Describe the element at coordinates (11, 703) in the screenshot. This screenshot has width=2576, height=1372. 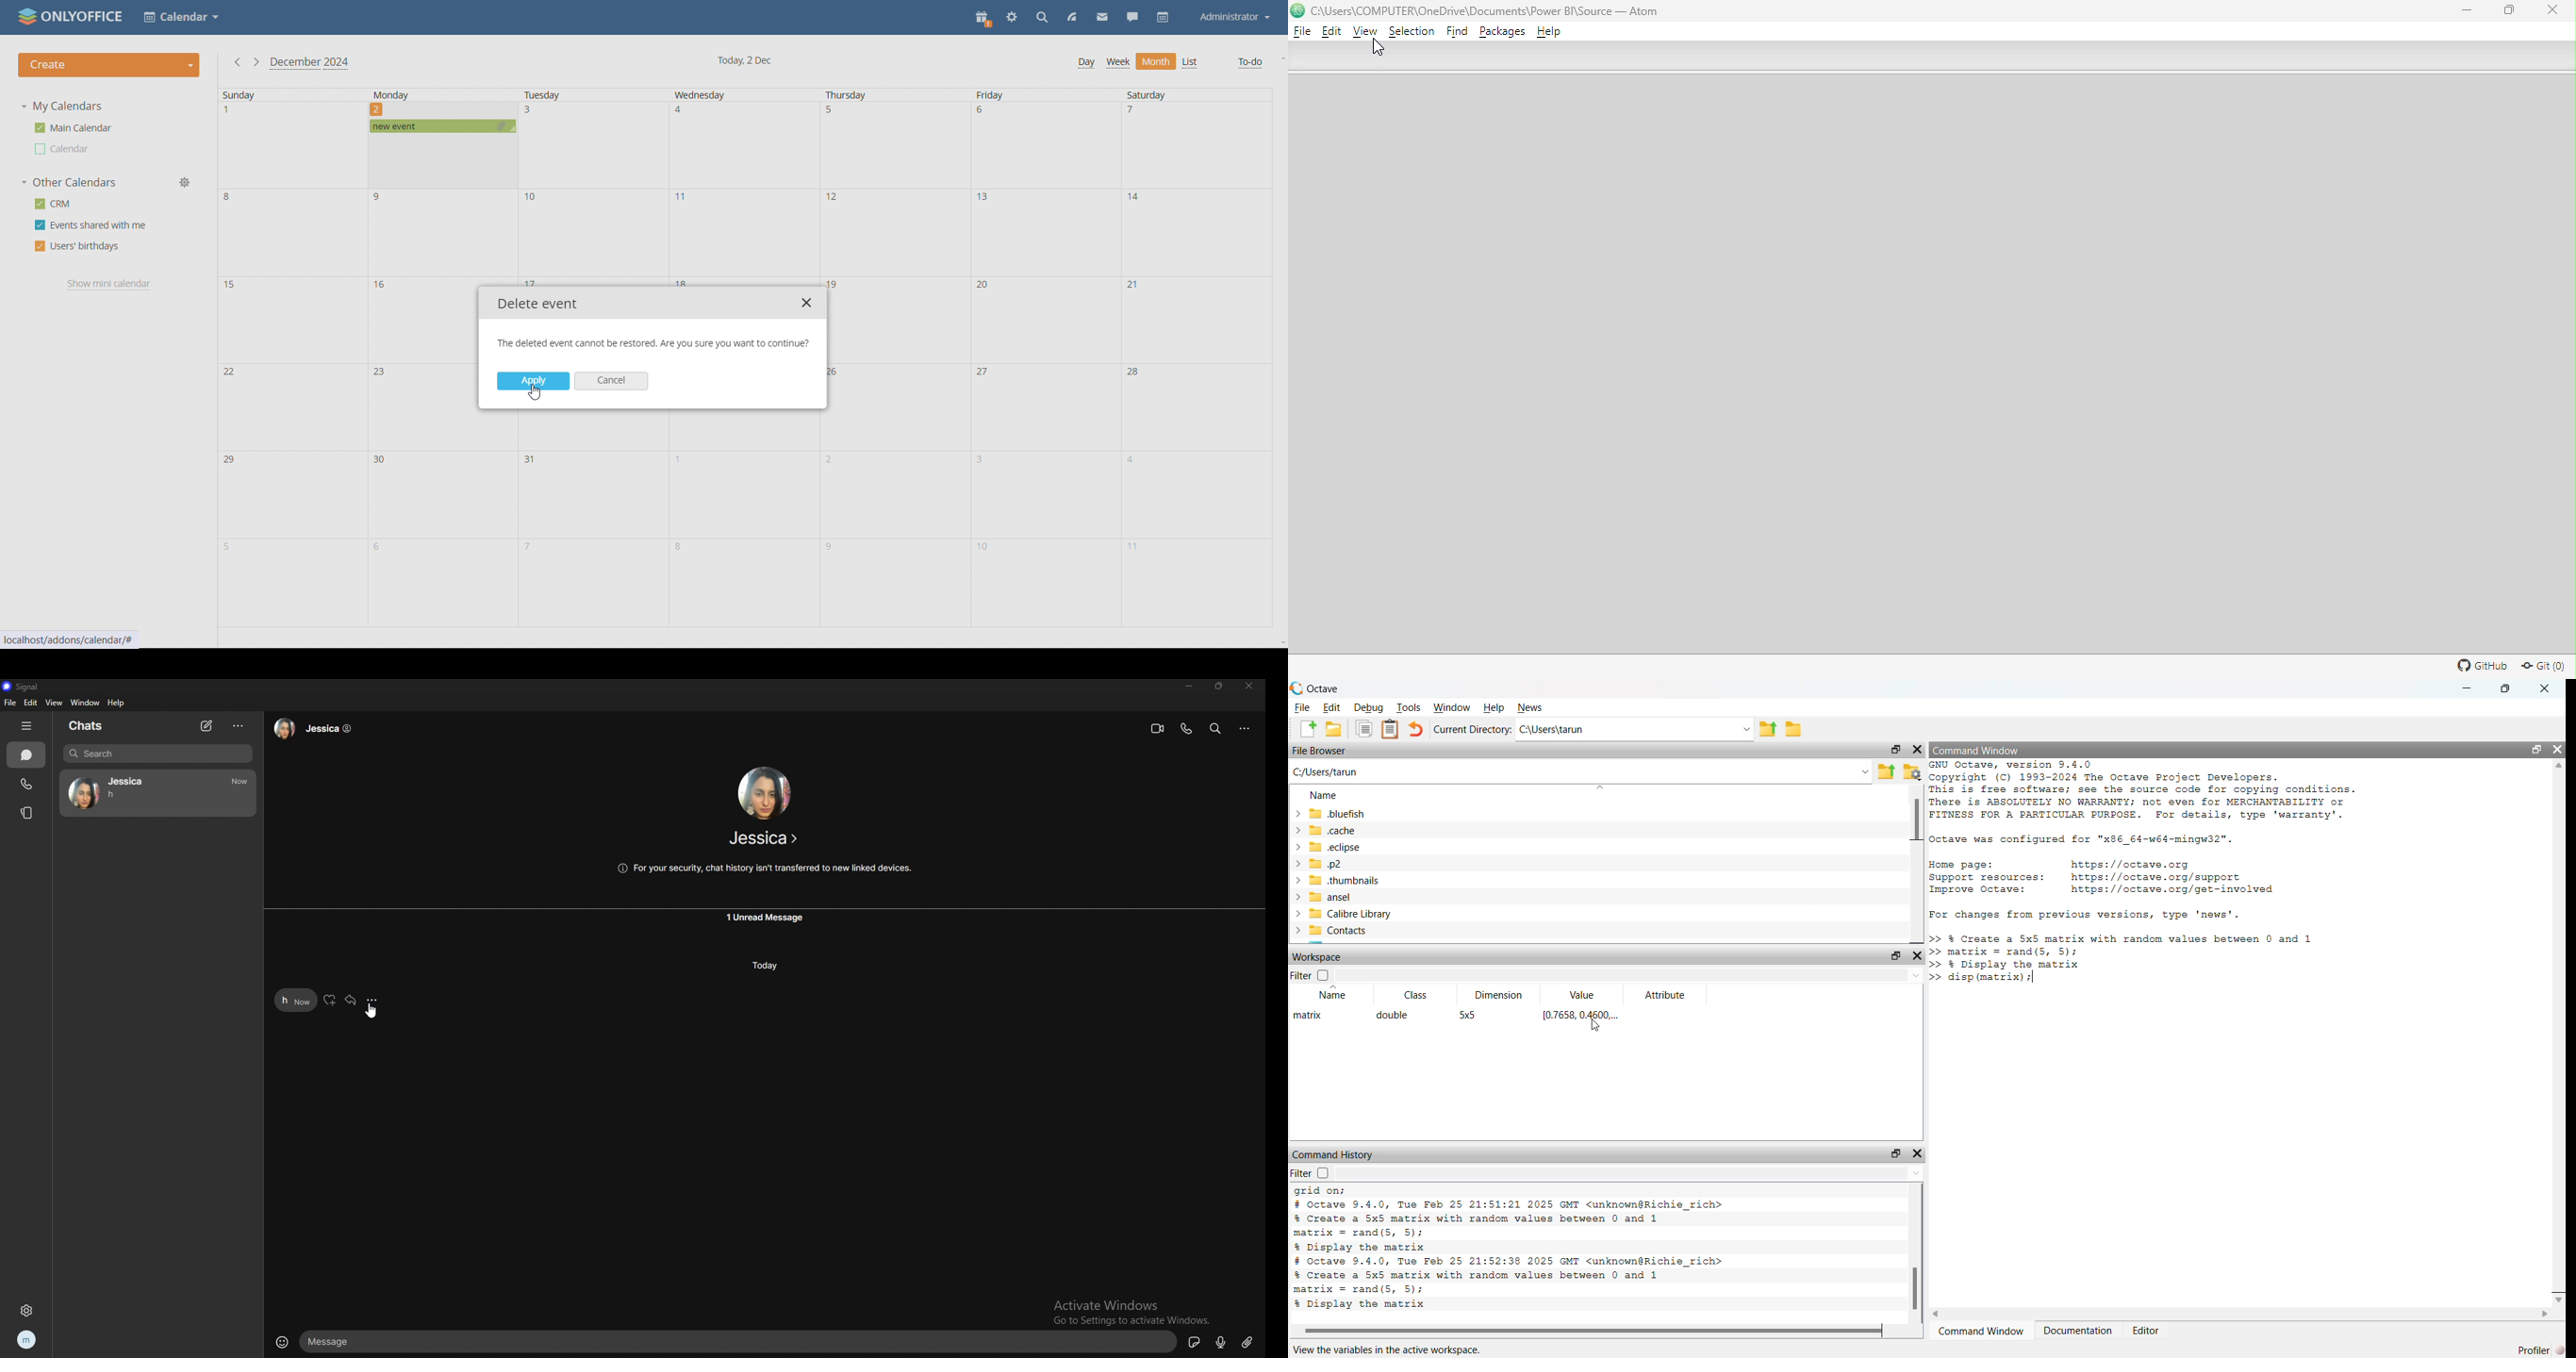
I see `file` at that location.